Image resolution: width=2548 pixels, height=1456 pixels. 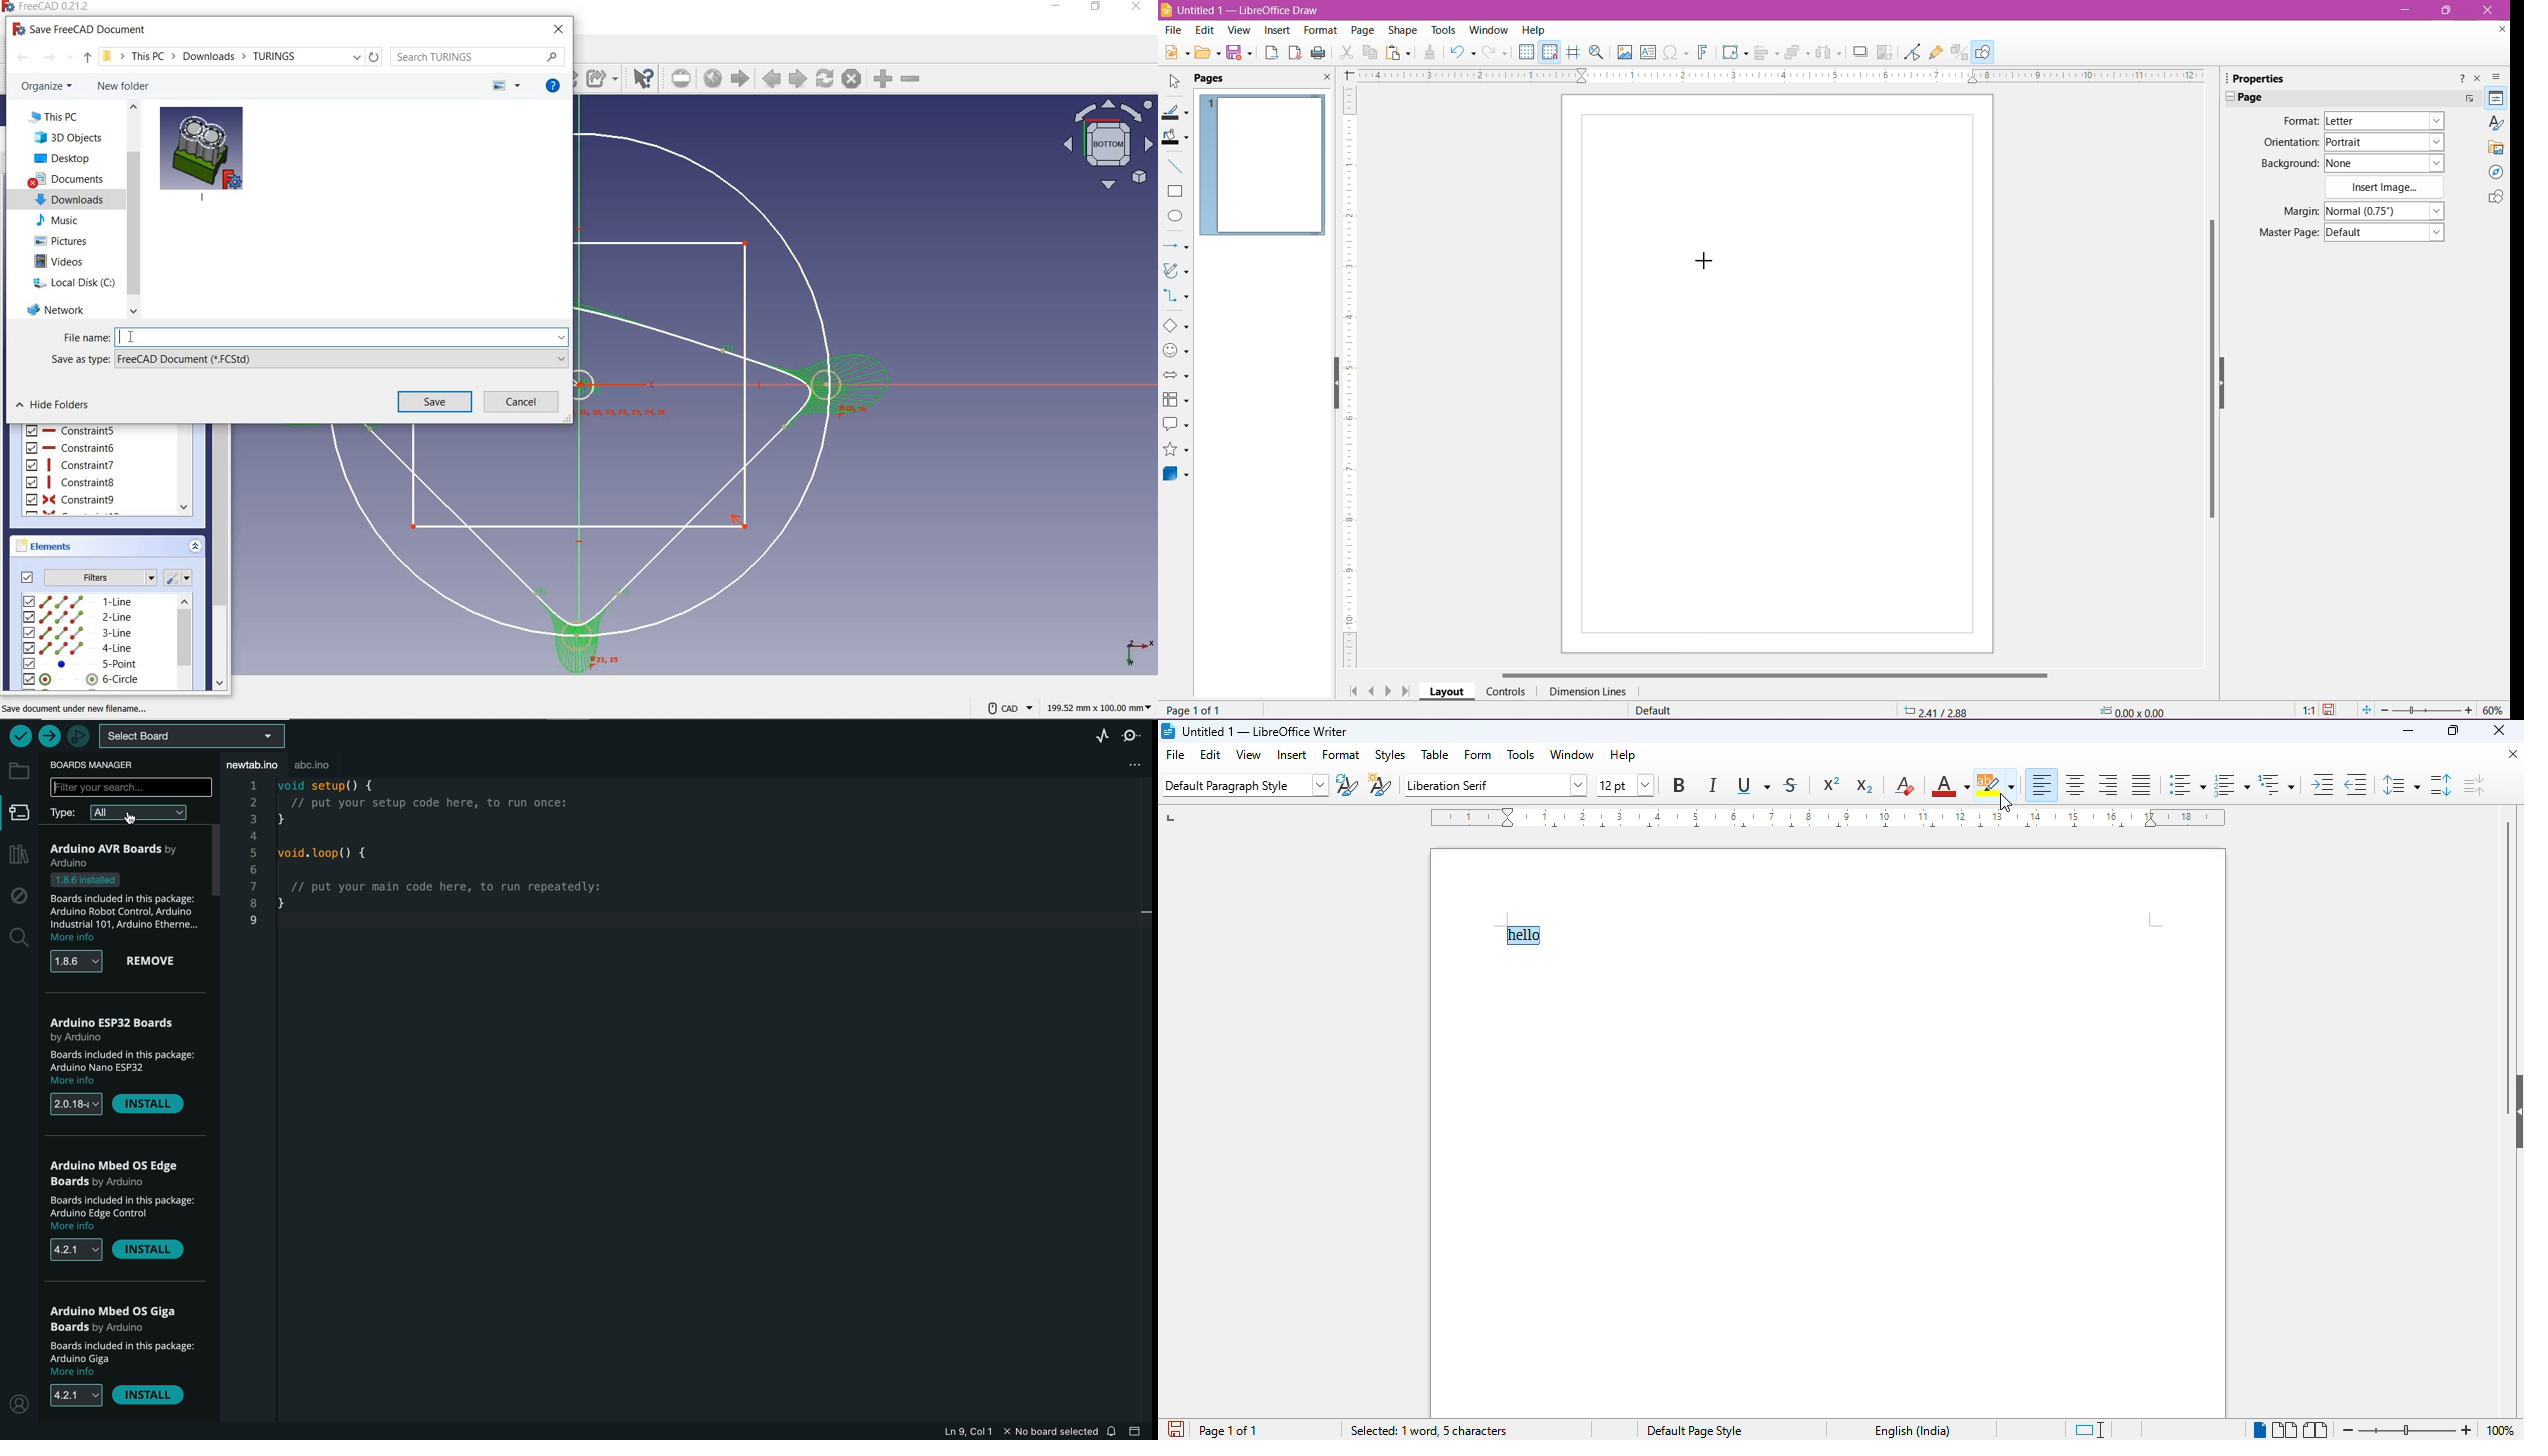 I want to click on window, so click(x=1572, y=755).